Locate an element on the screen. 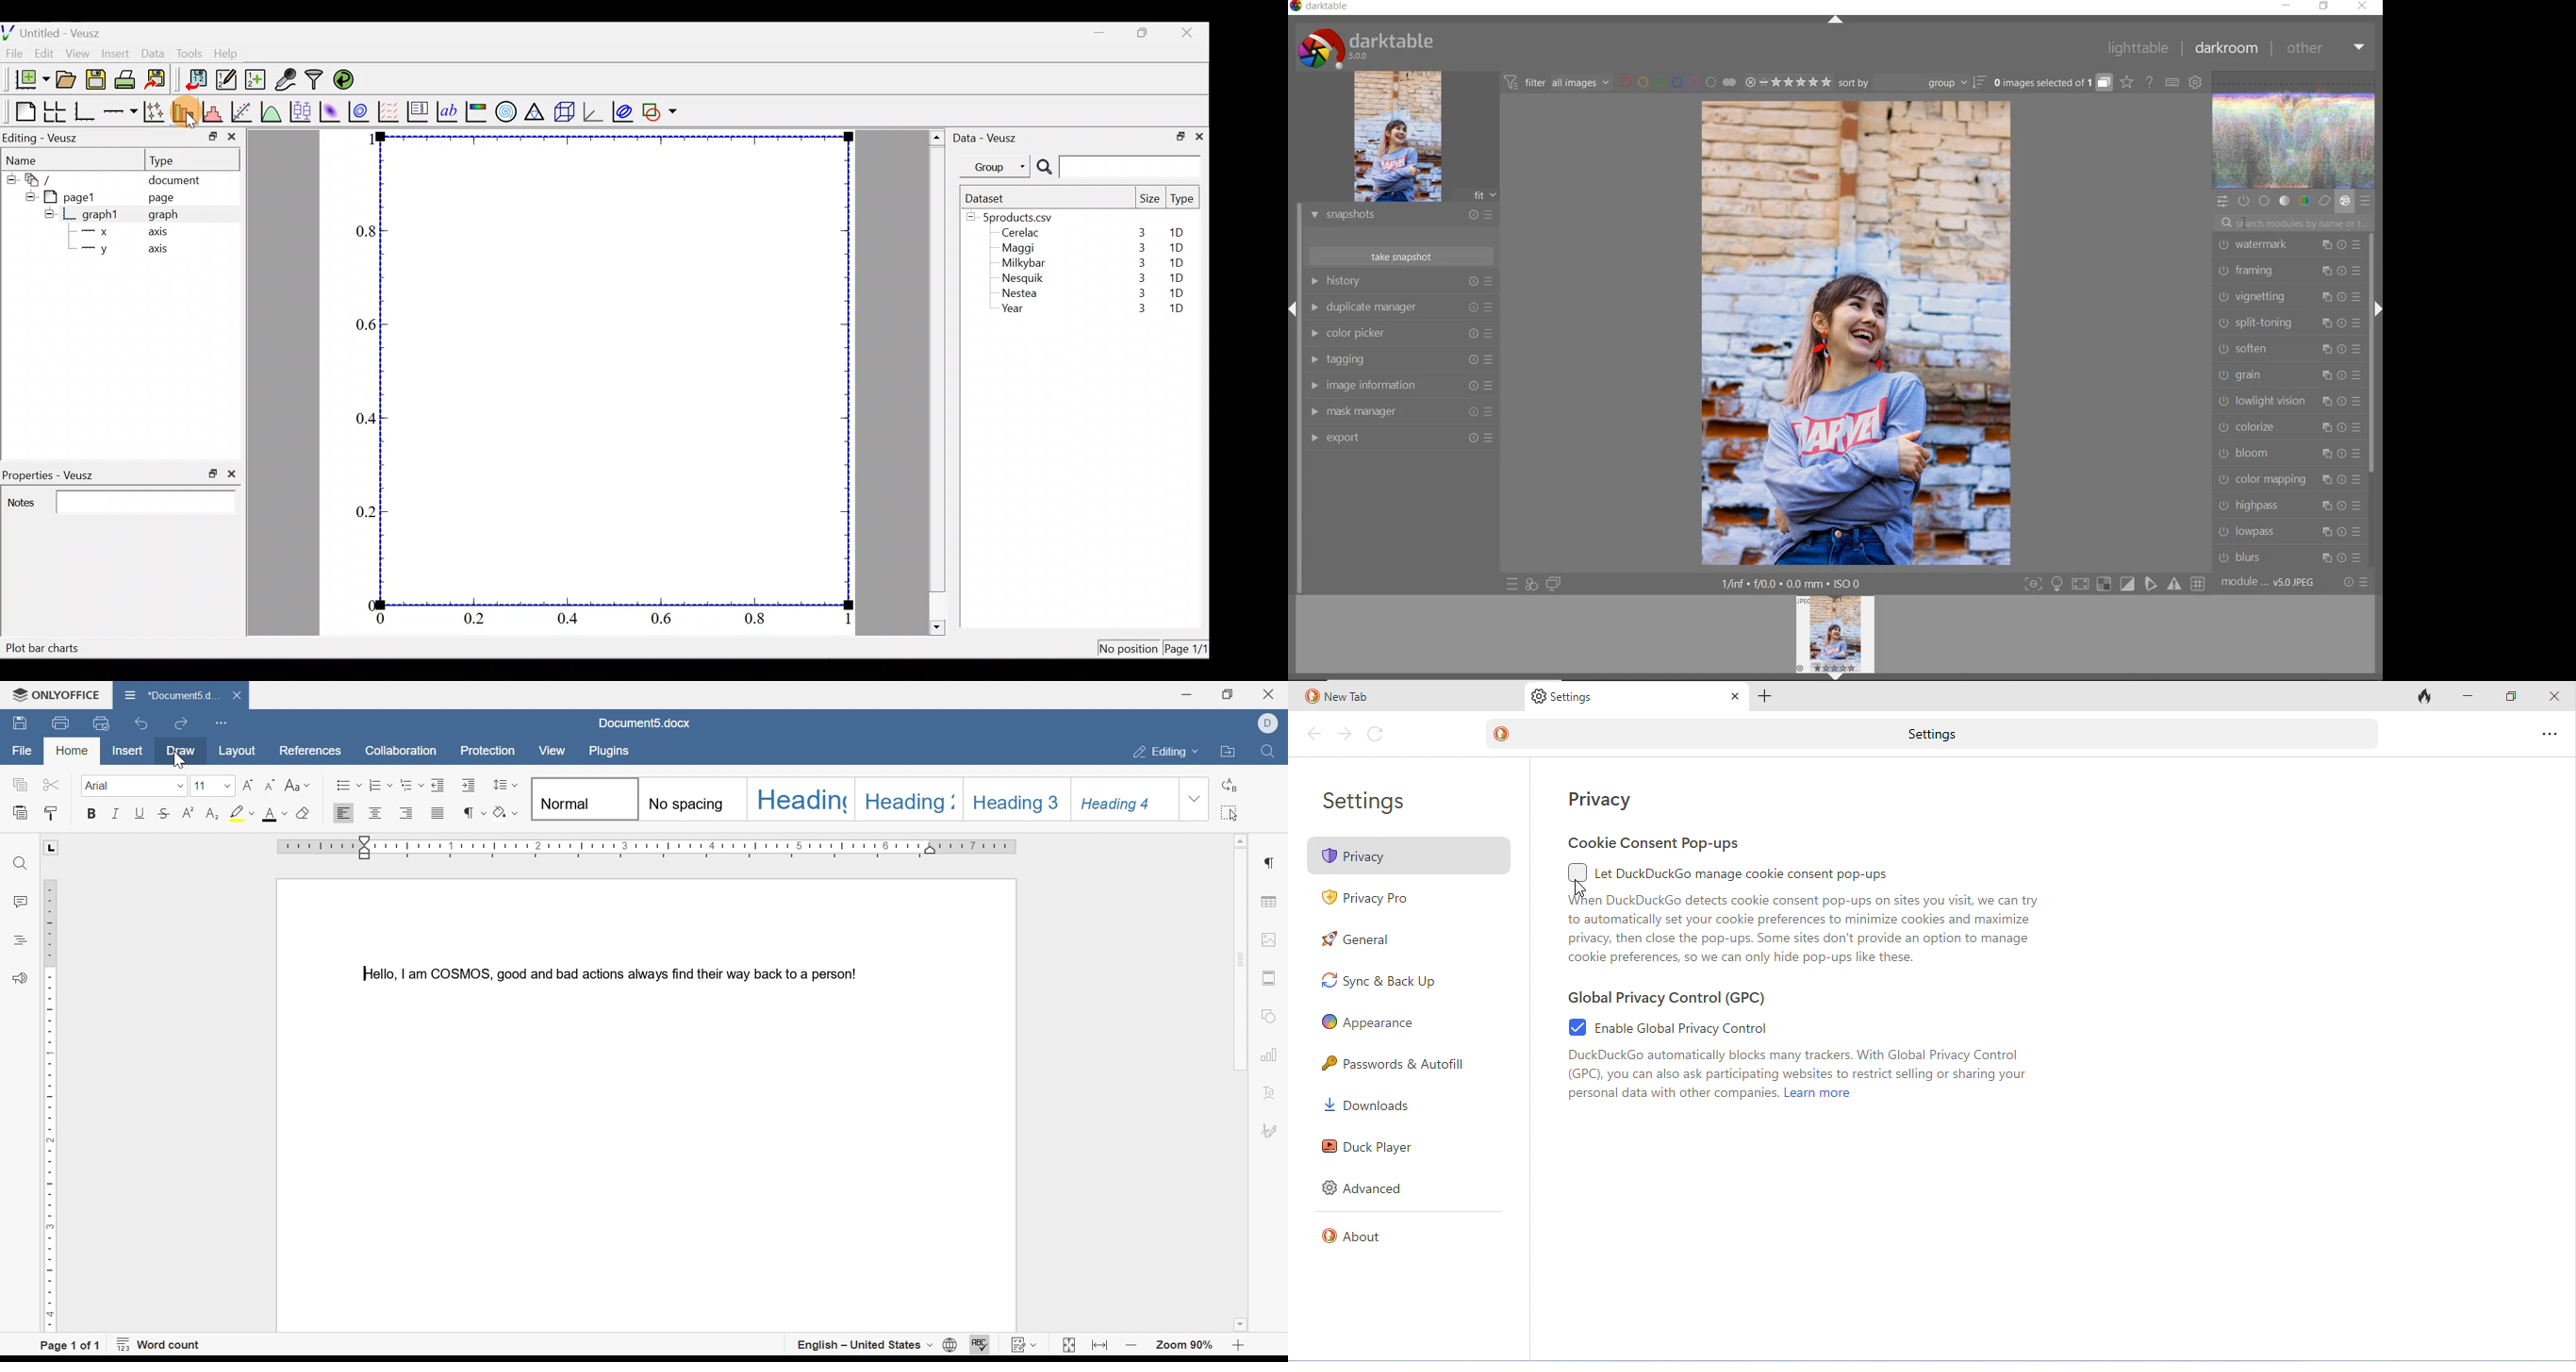  Editing - Veusz is located at coordinates (43, 137).